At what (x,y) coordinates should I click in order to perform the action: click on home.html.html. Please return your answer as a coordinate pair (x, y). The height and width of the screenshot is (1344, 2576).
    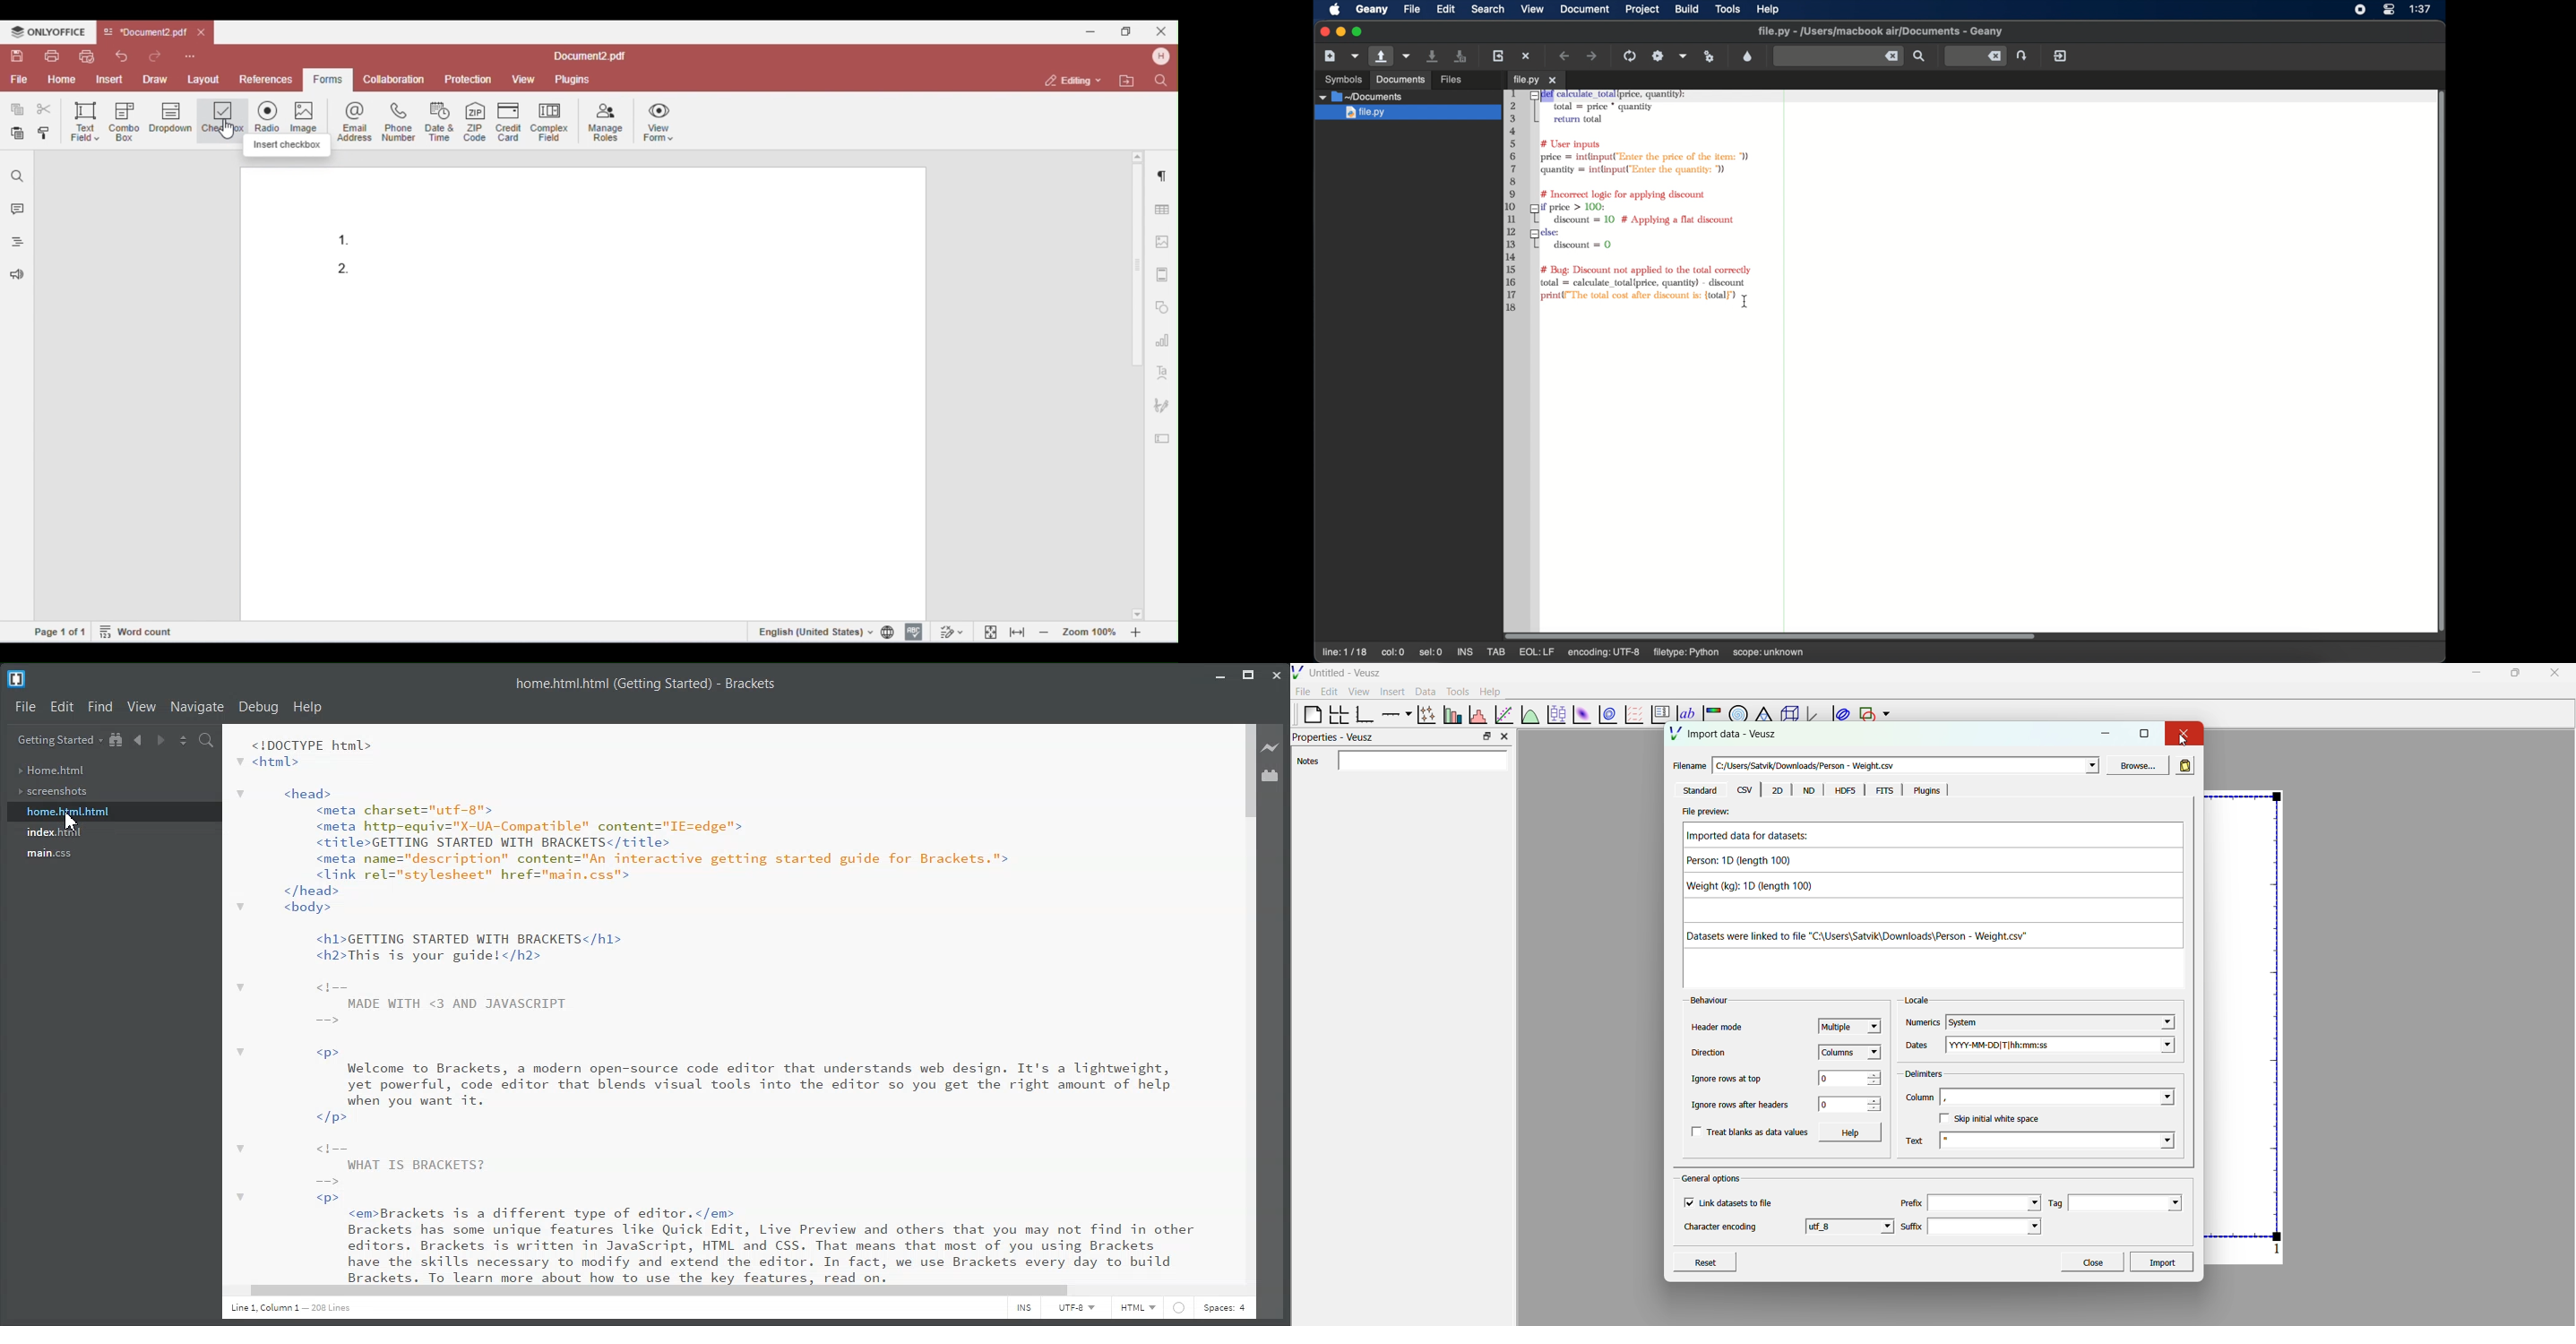
    Looking at the image, I should click on (67, 812).